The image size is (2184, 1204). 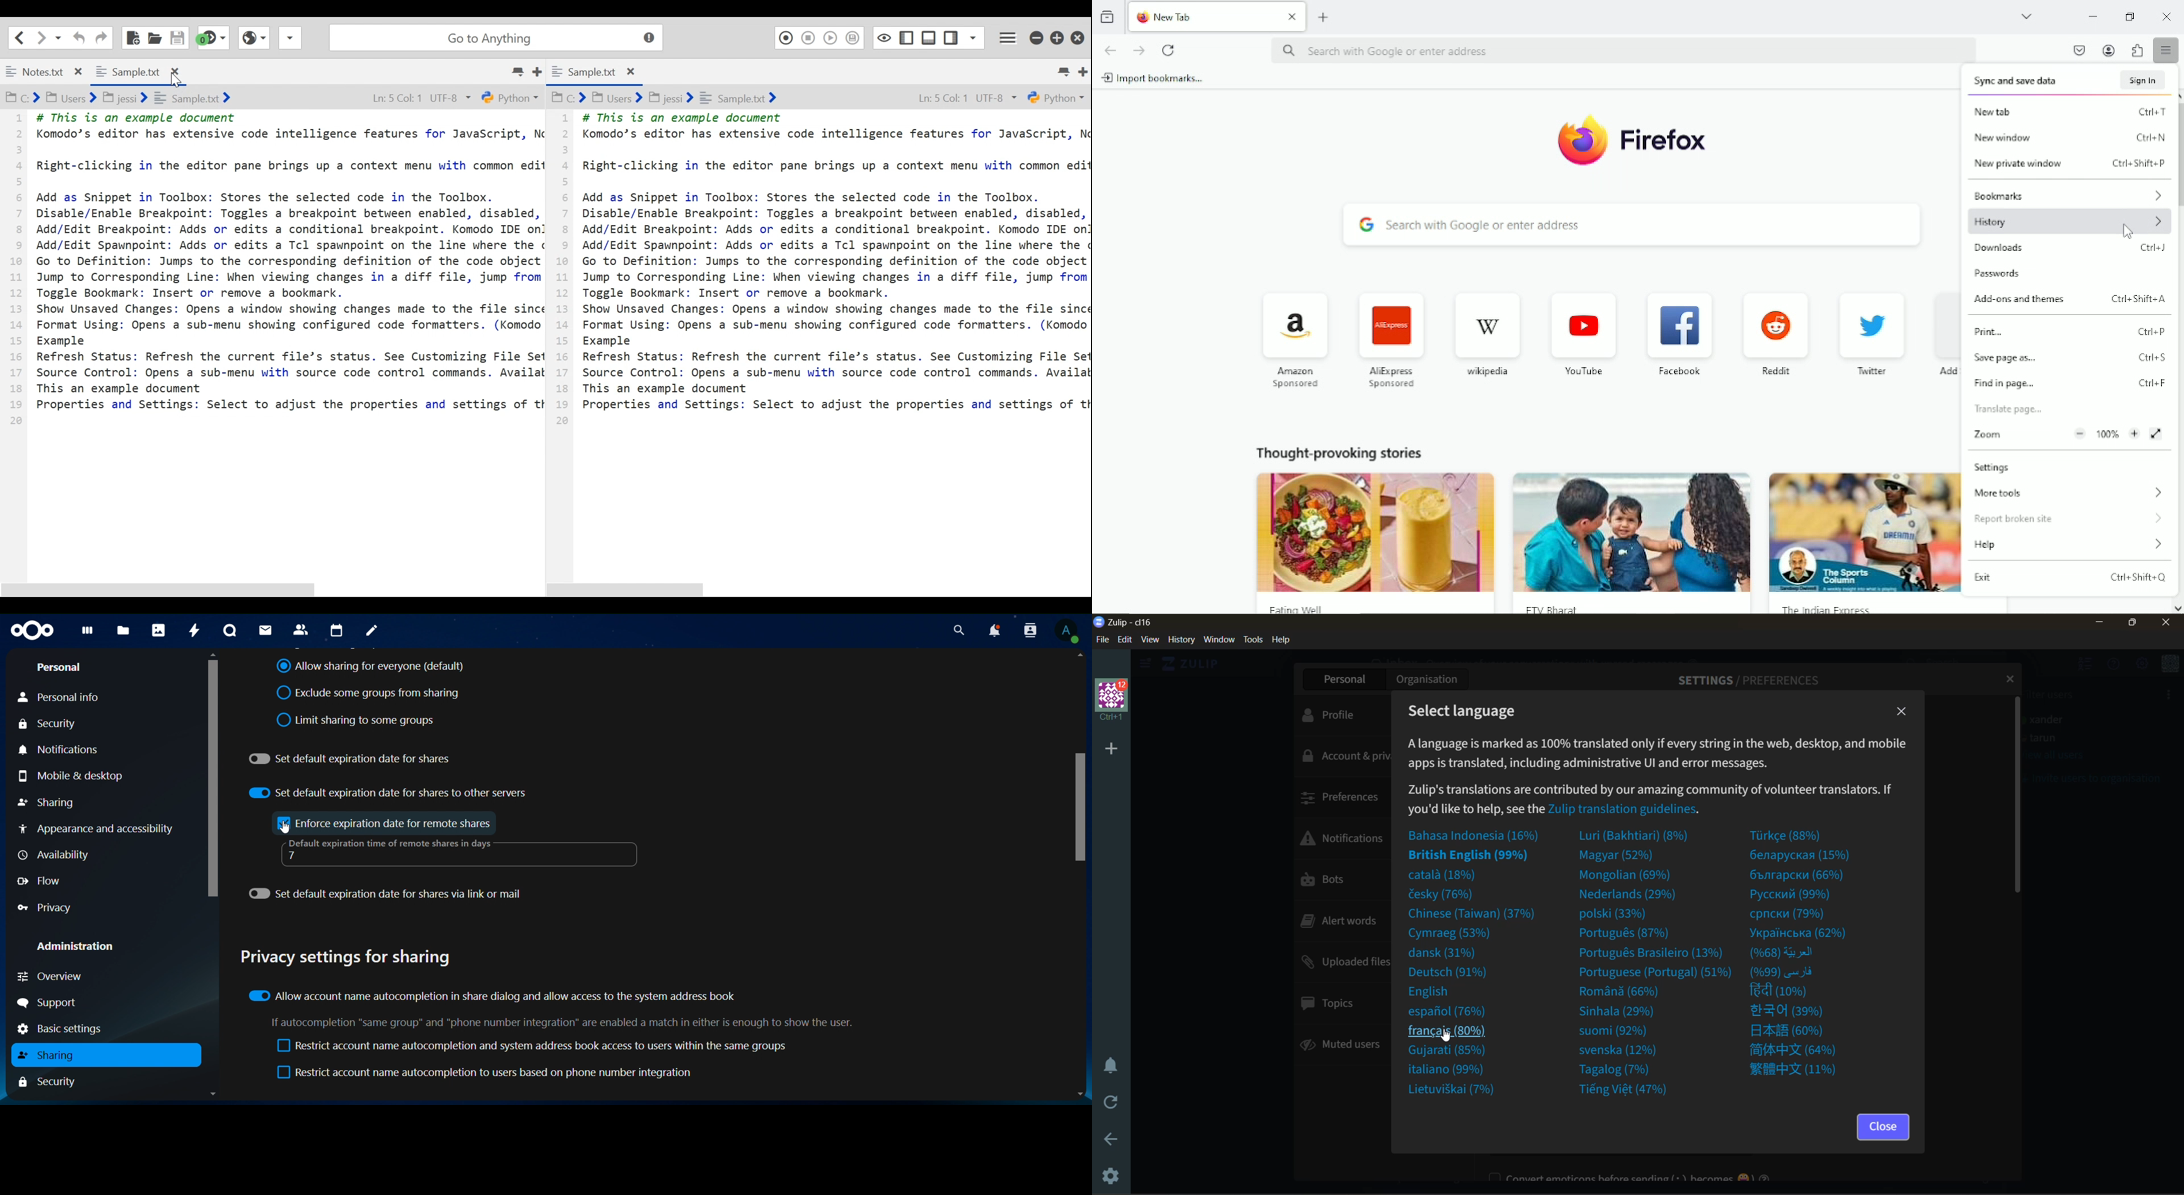 I want to click on Jump to the next syntax checking result, so click(x=214, y=38).